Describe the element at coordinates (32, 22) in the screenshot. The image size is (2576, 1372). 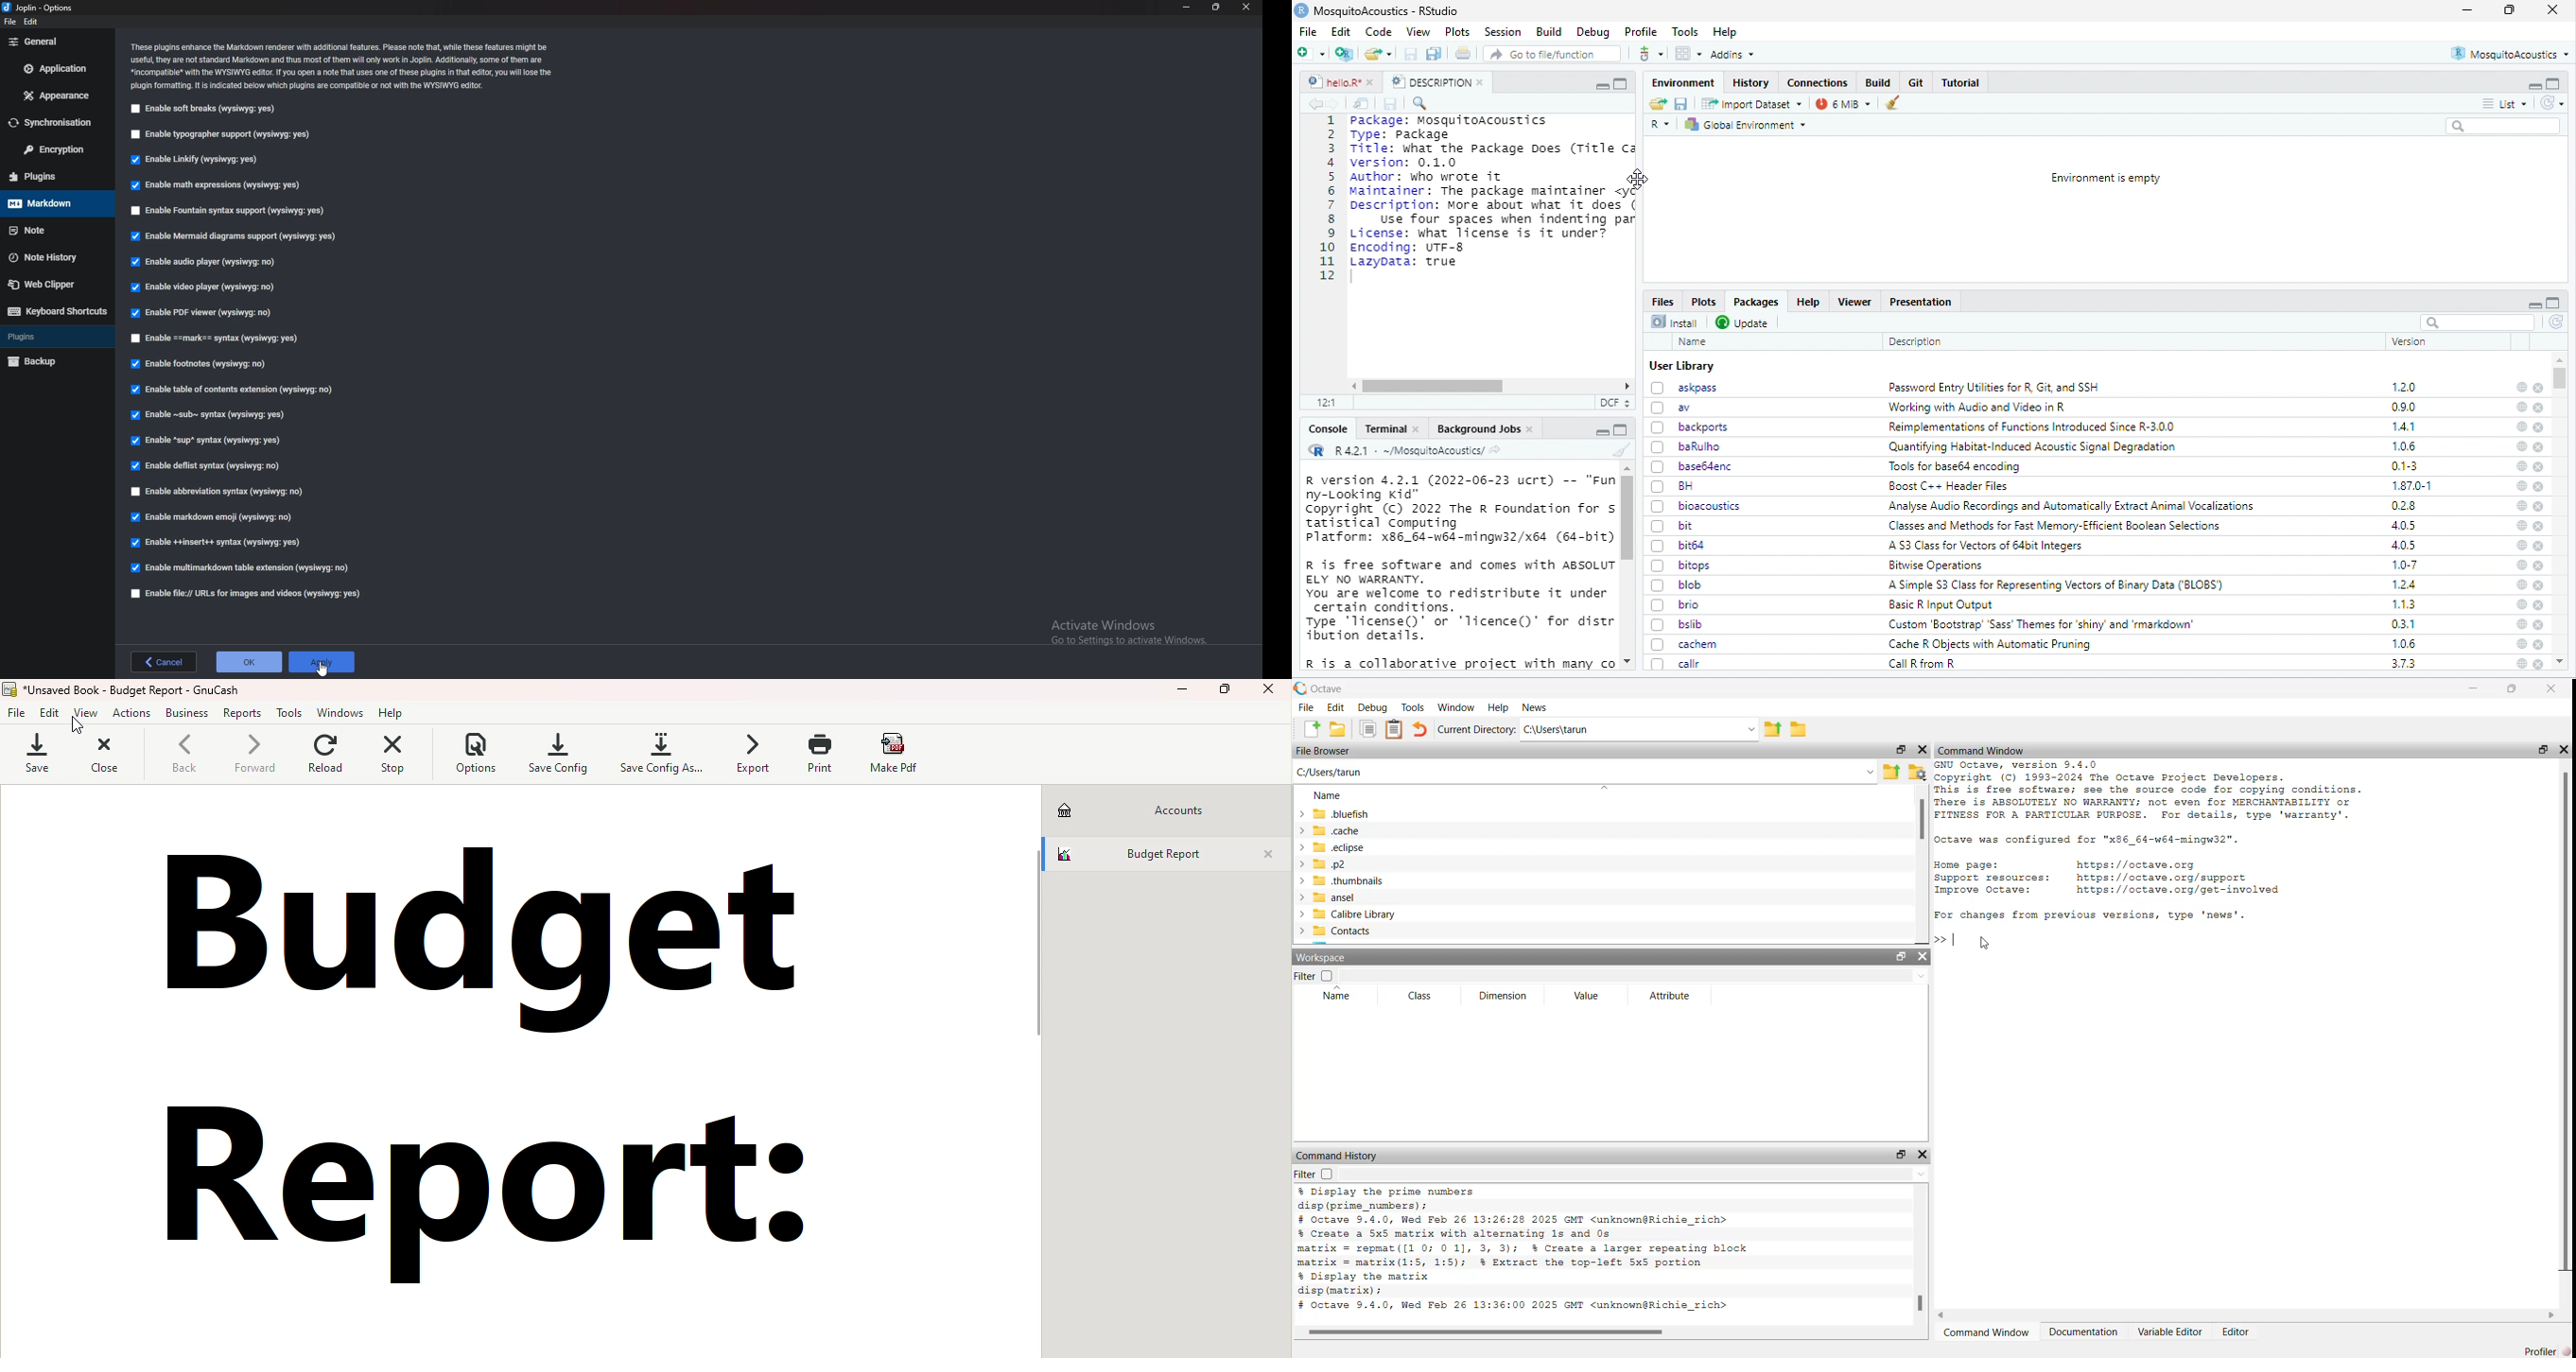
I see `edit` at that location.